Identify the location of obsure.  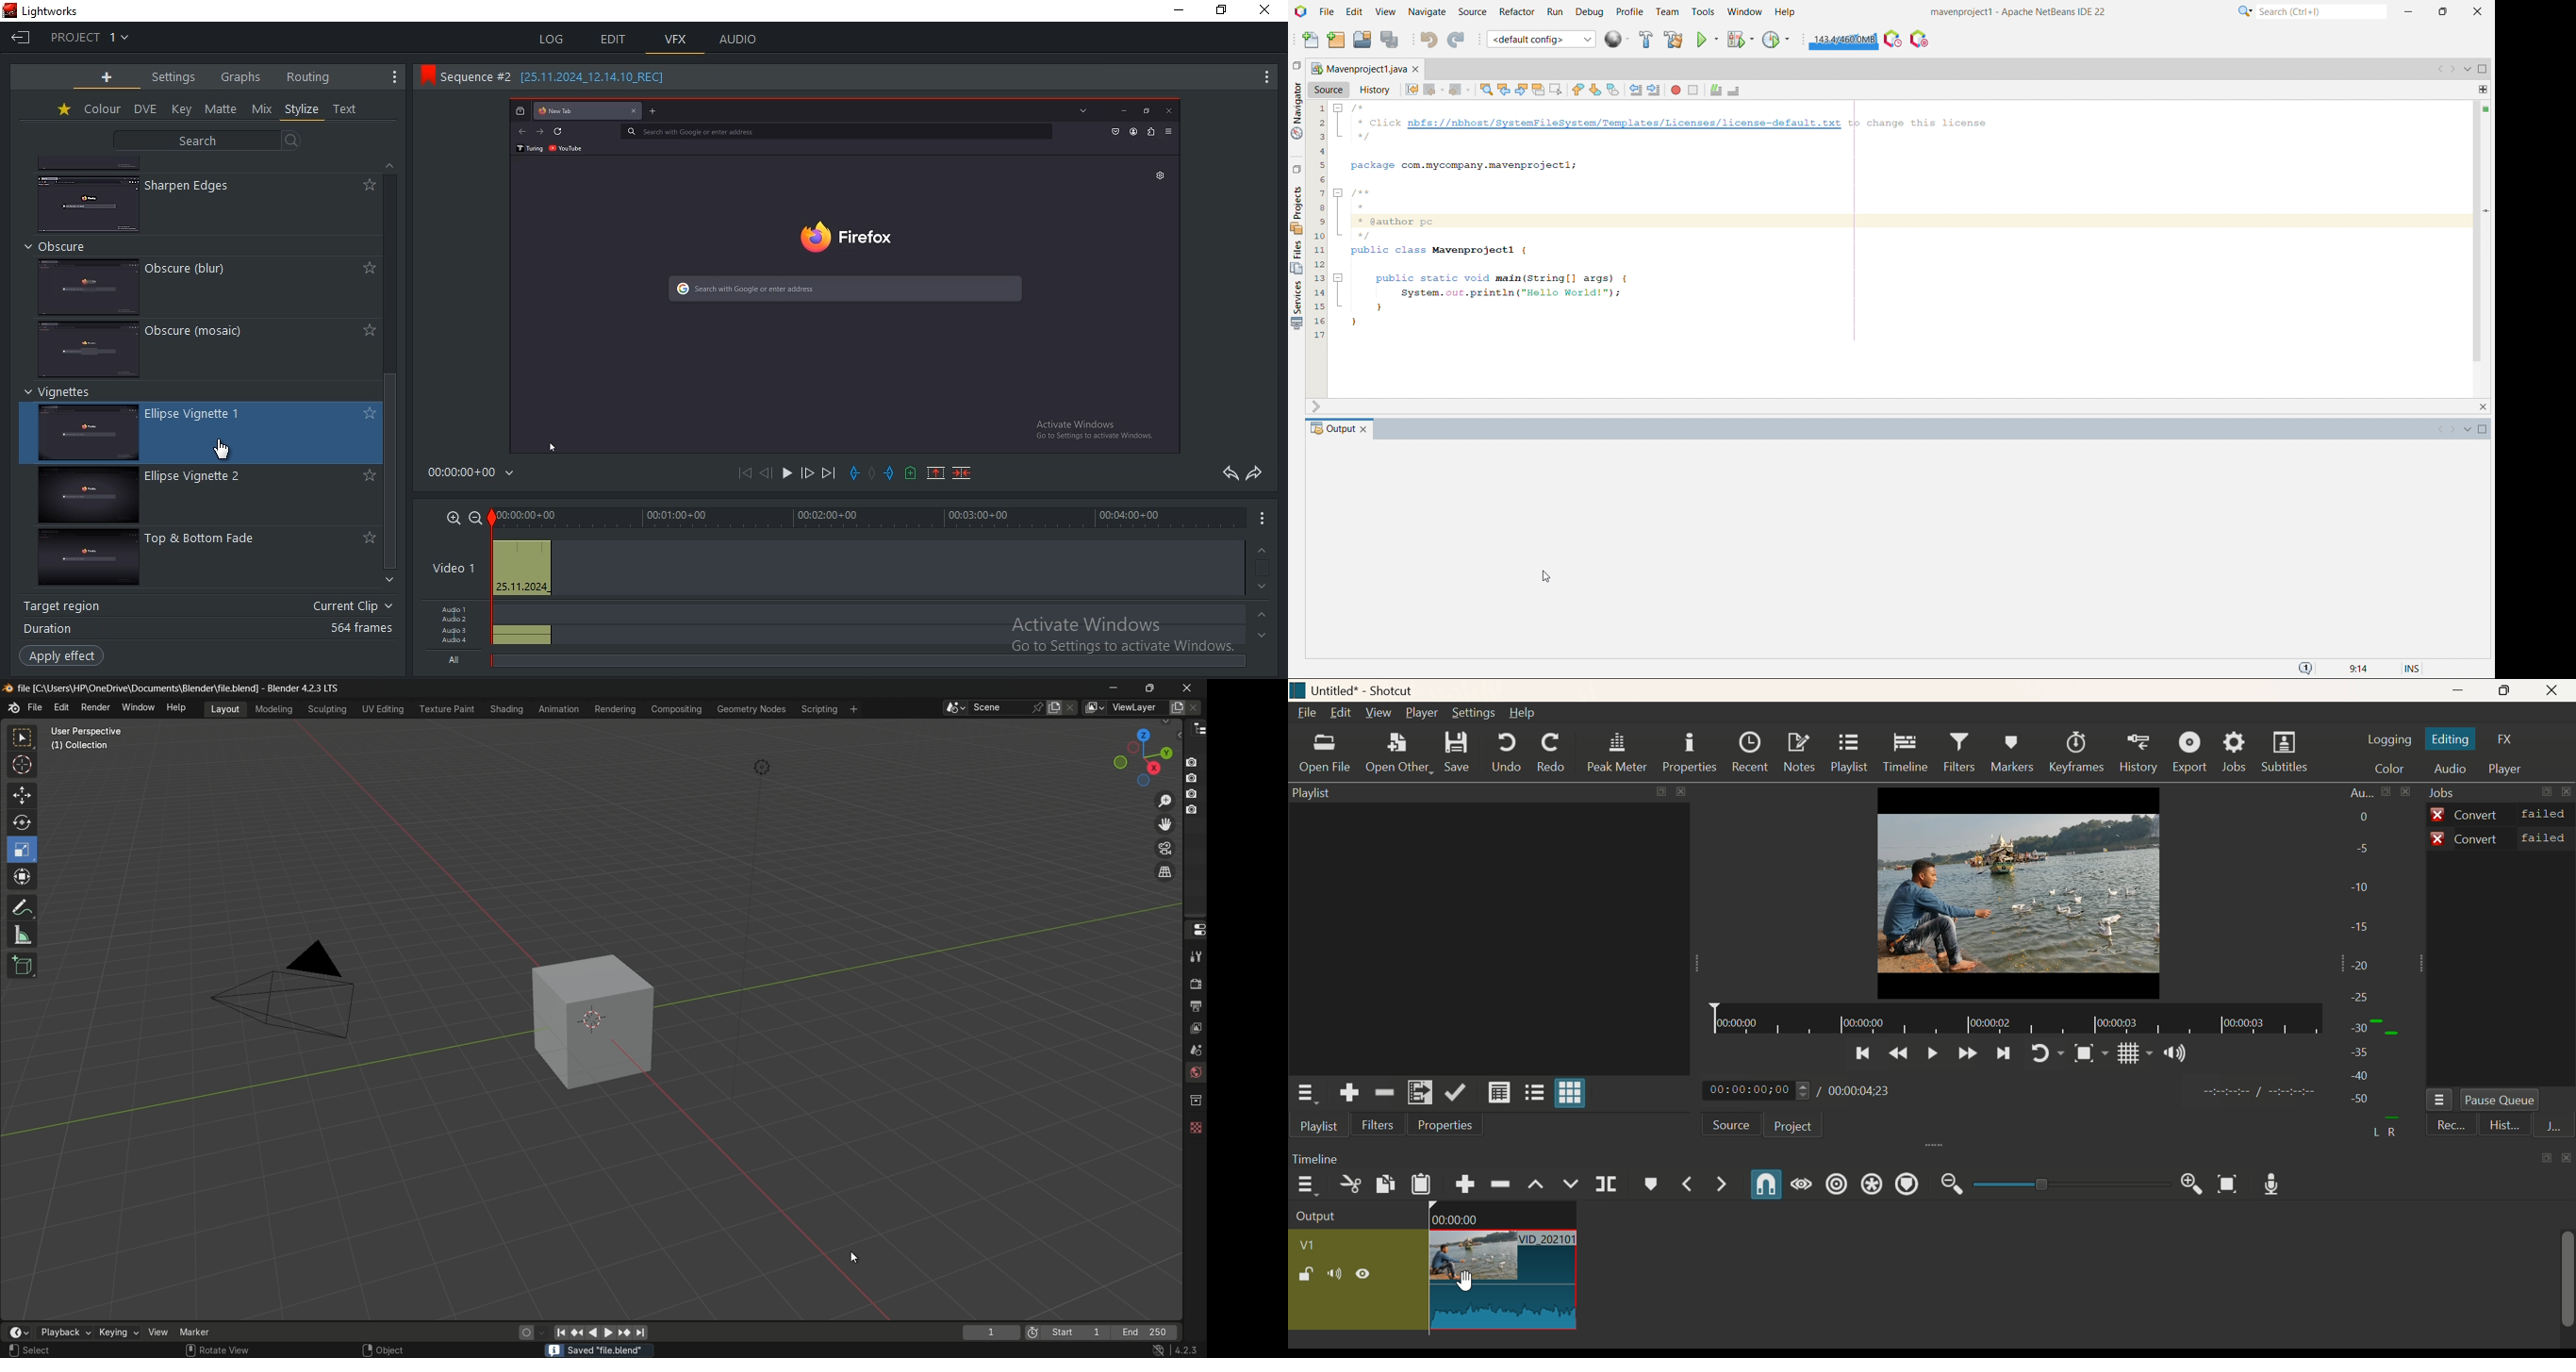
(90, 348).